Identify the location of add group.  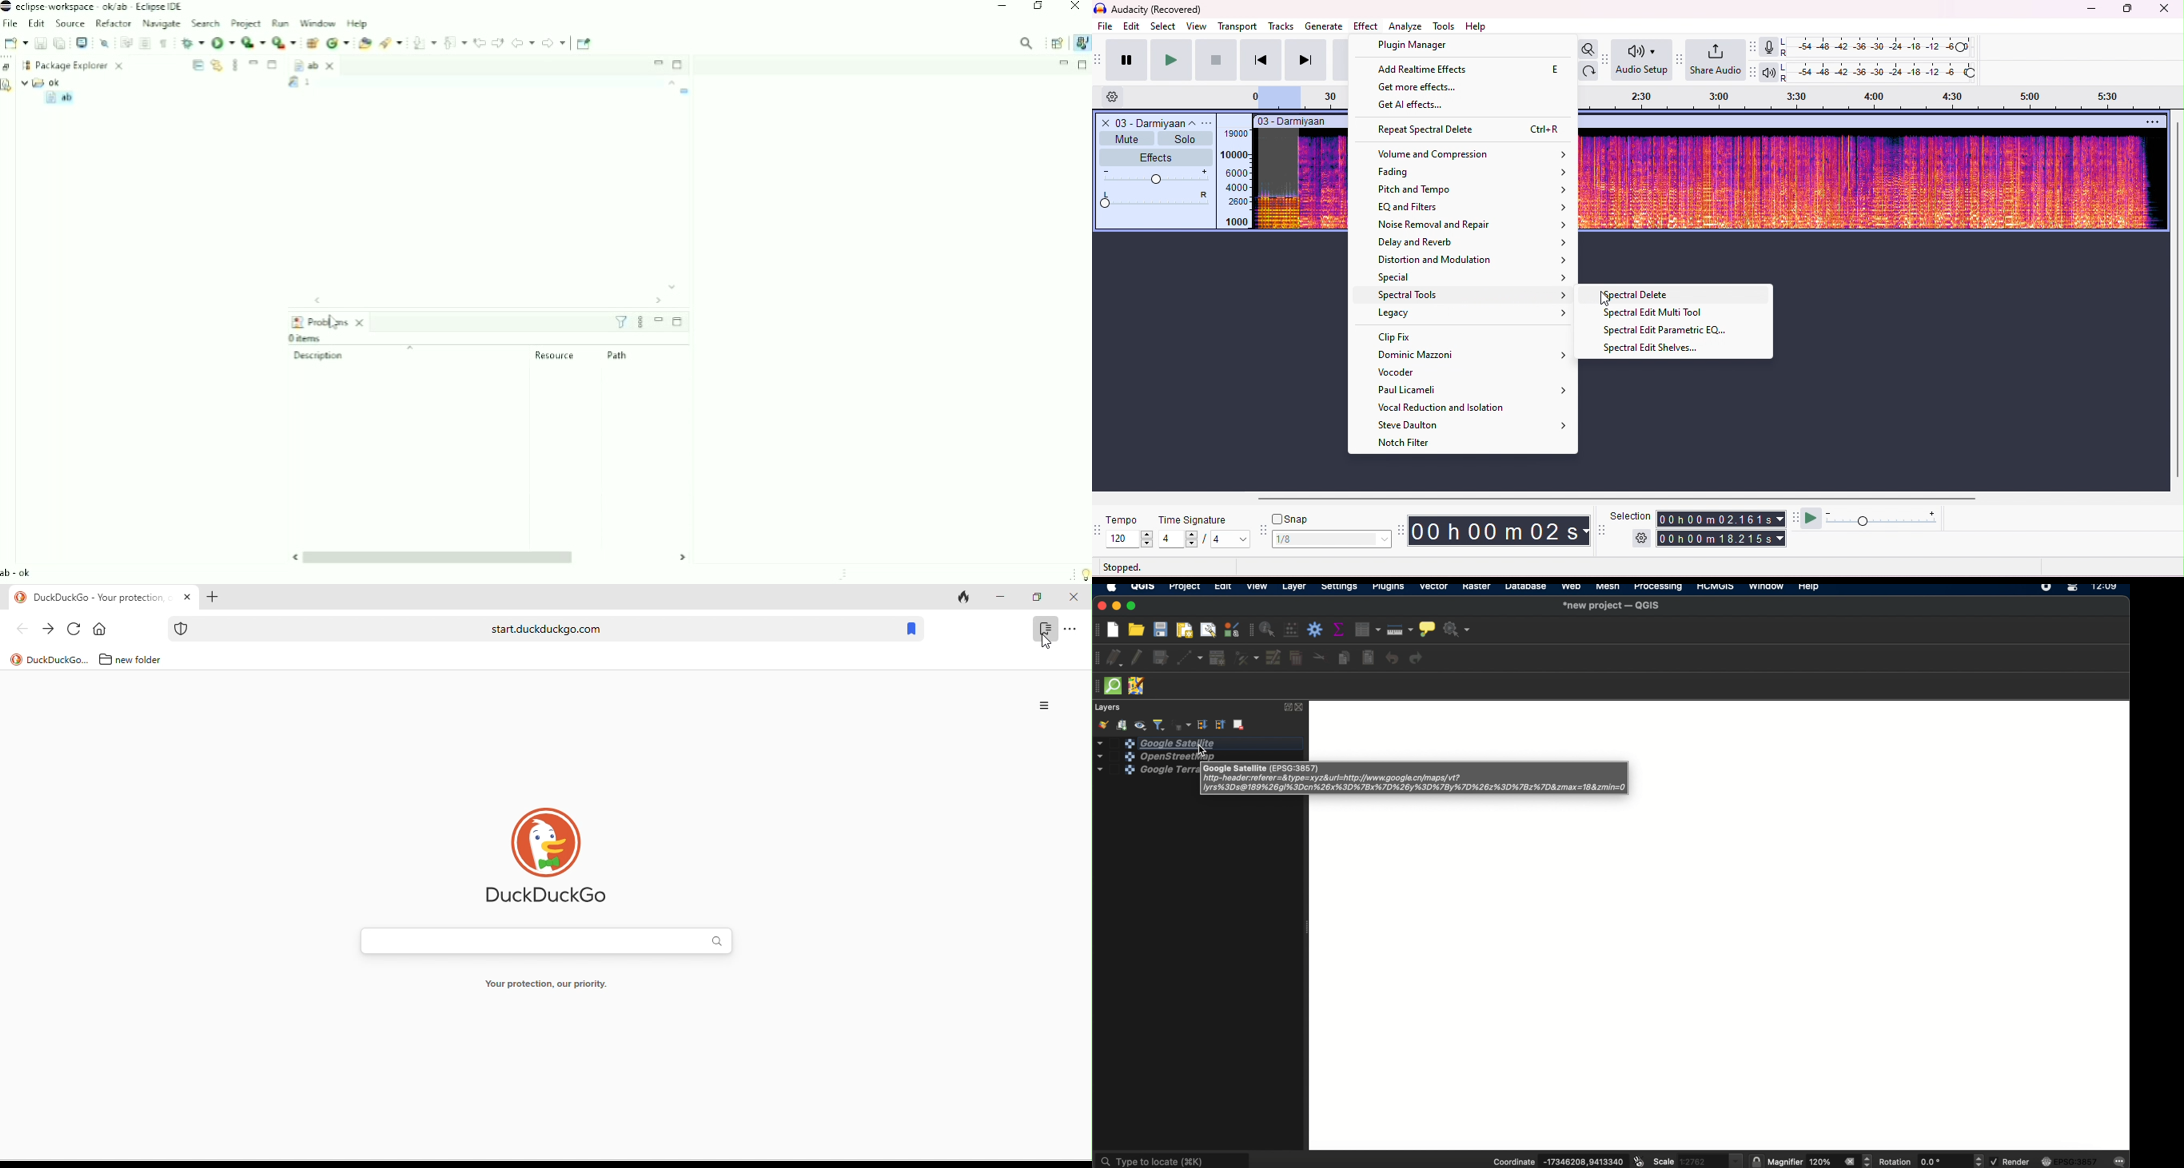
(1123, 725).